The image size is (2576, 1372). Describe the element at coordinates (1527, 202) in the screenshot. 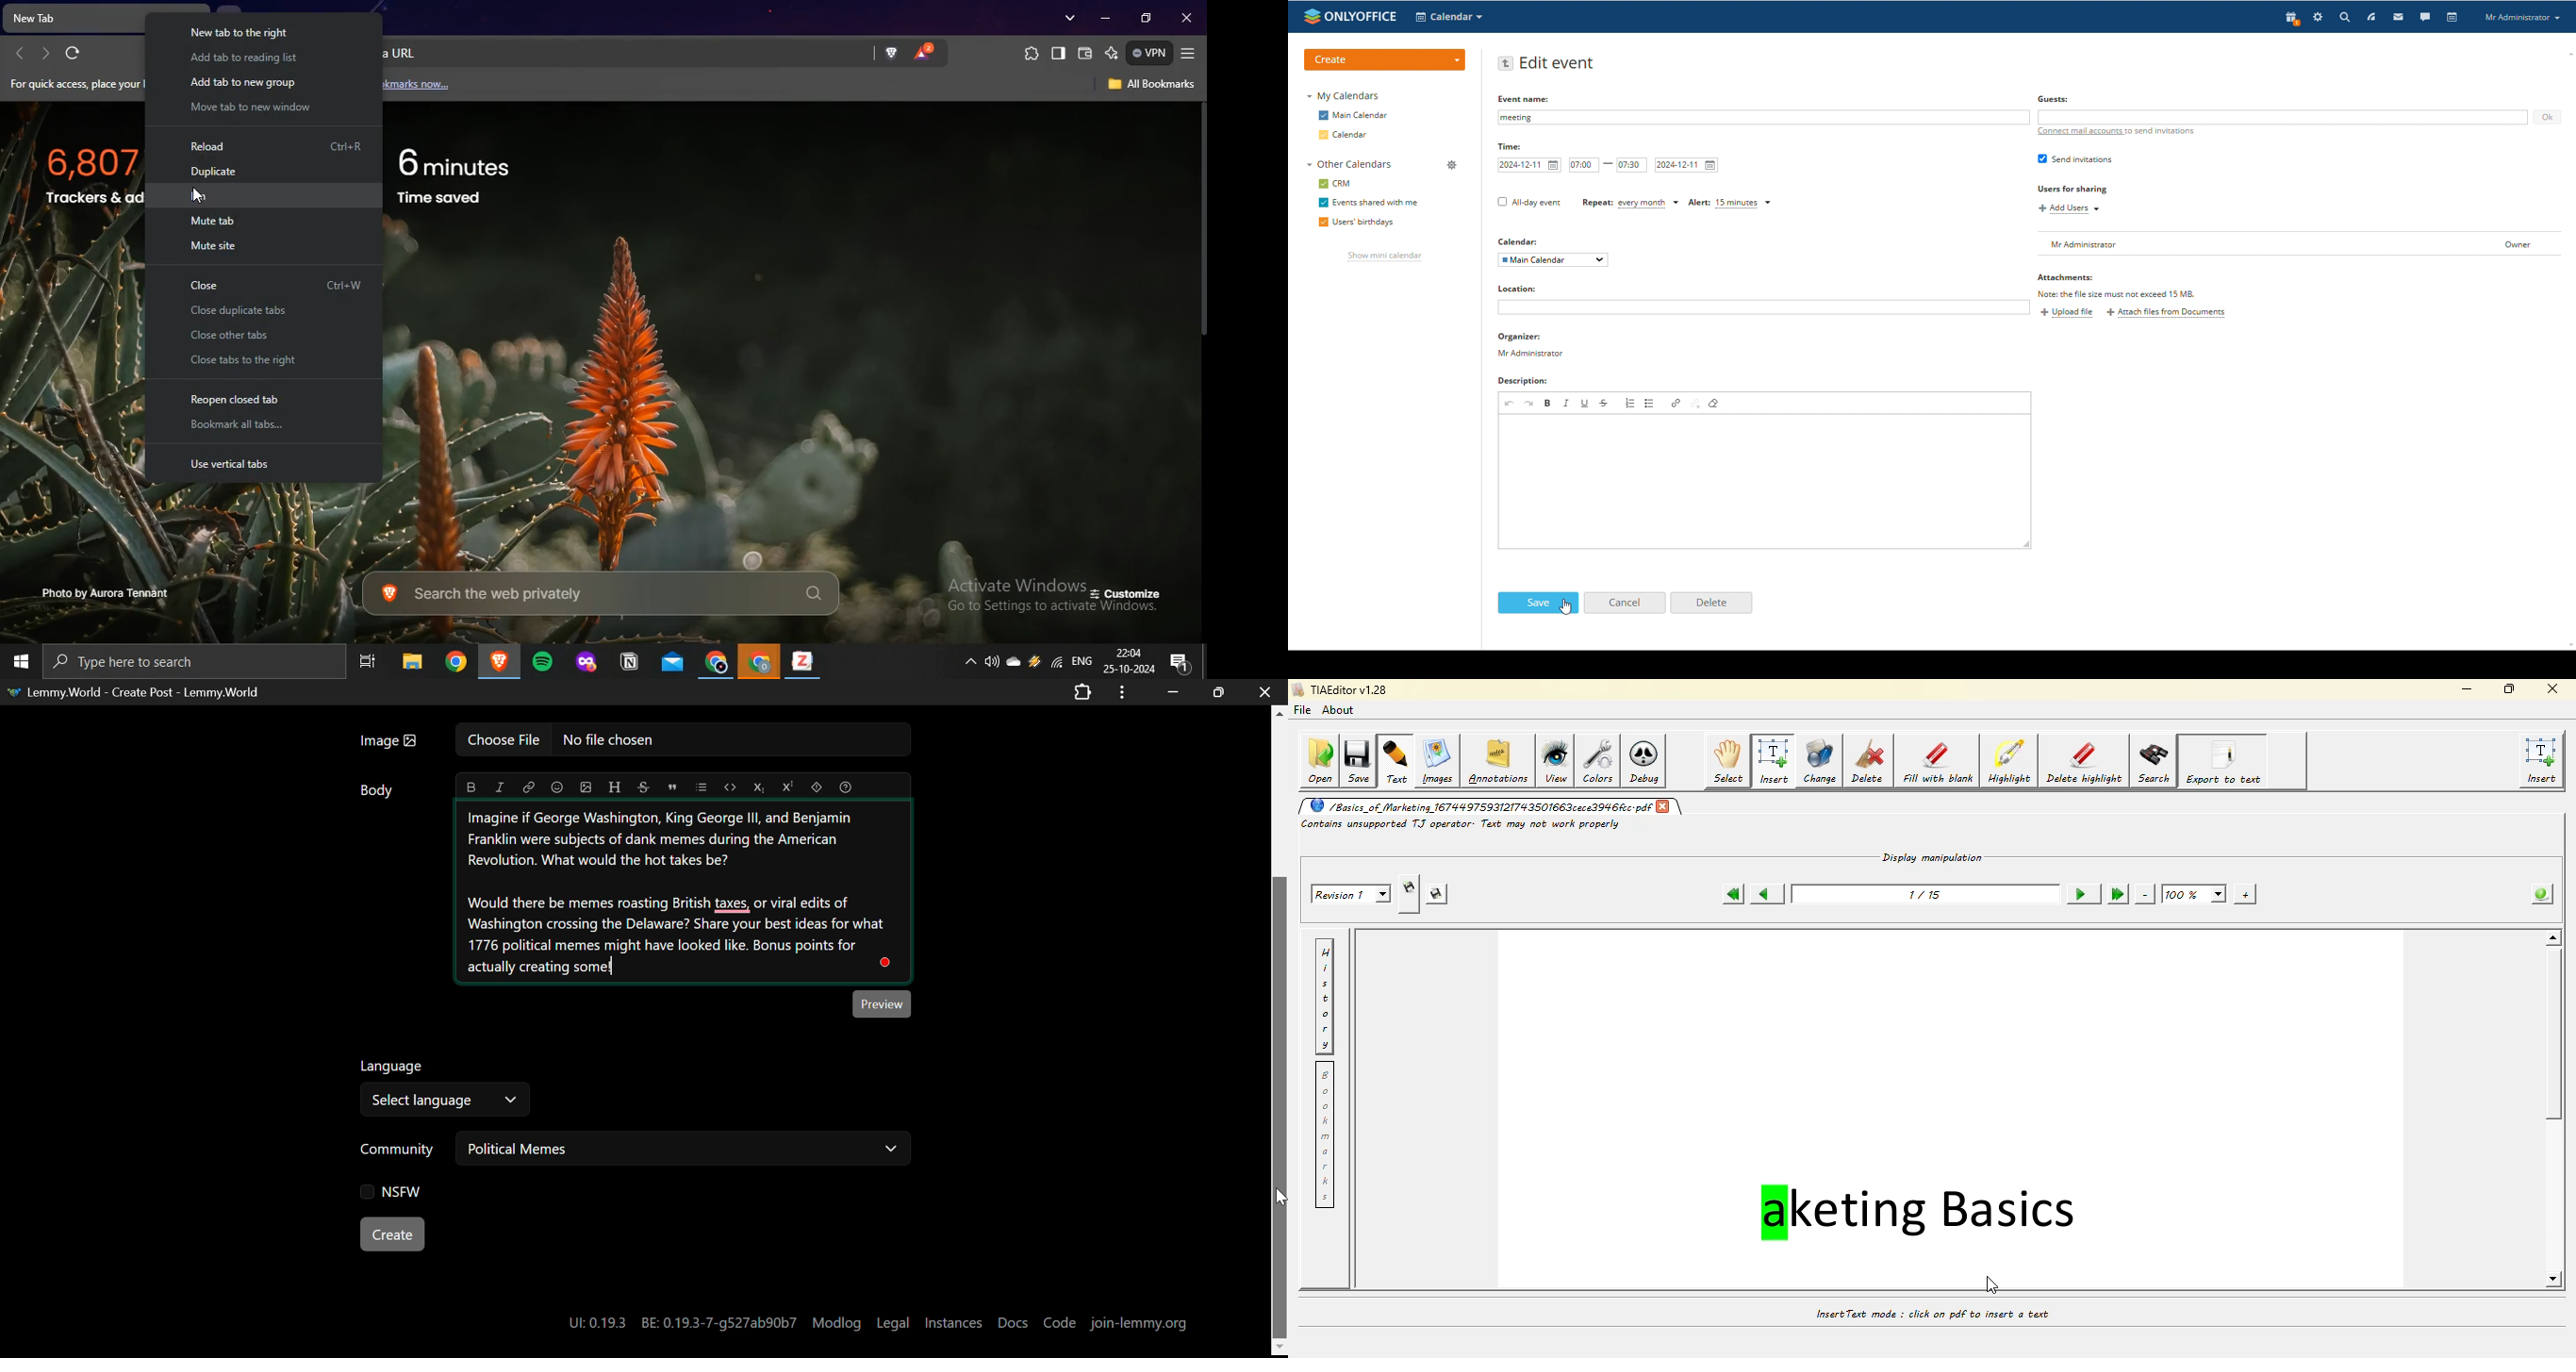

I see `all-day event checkbox` at that location.